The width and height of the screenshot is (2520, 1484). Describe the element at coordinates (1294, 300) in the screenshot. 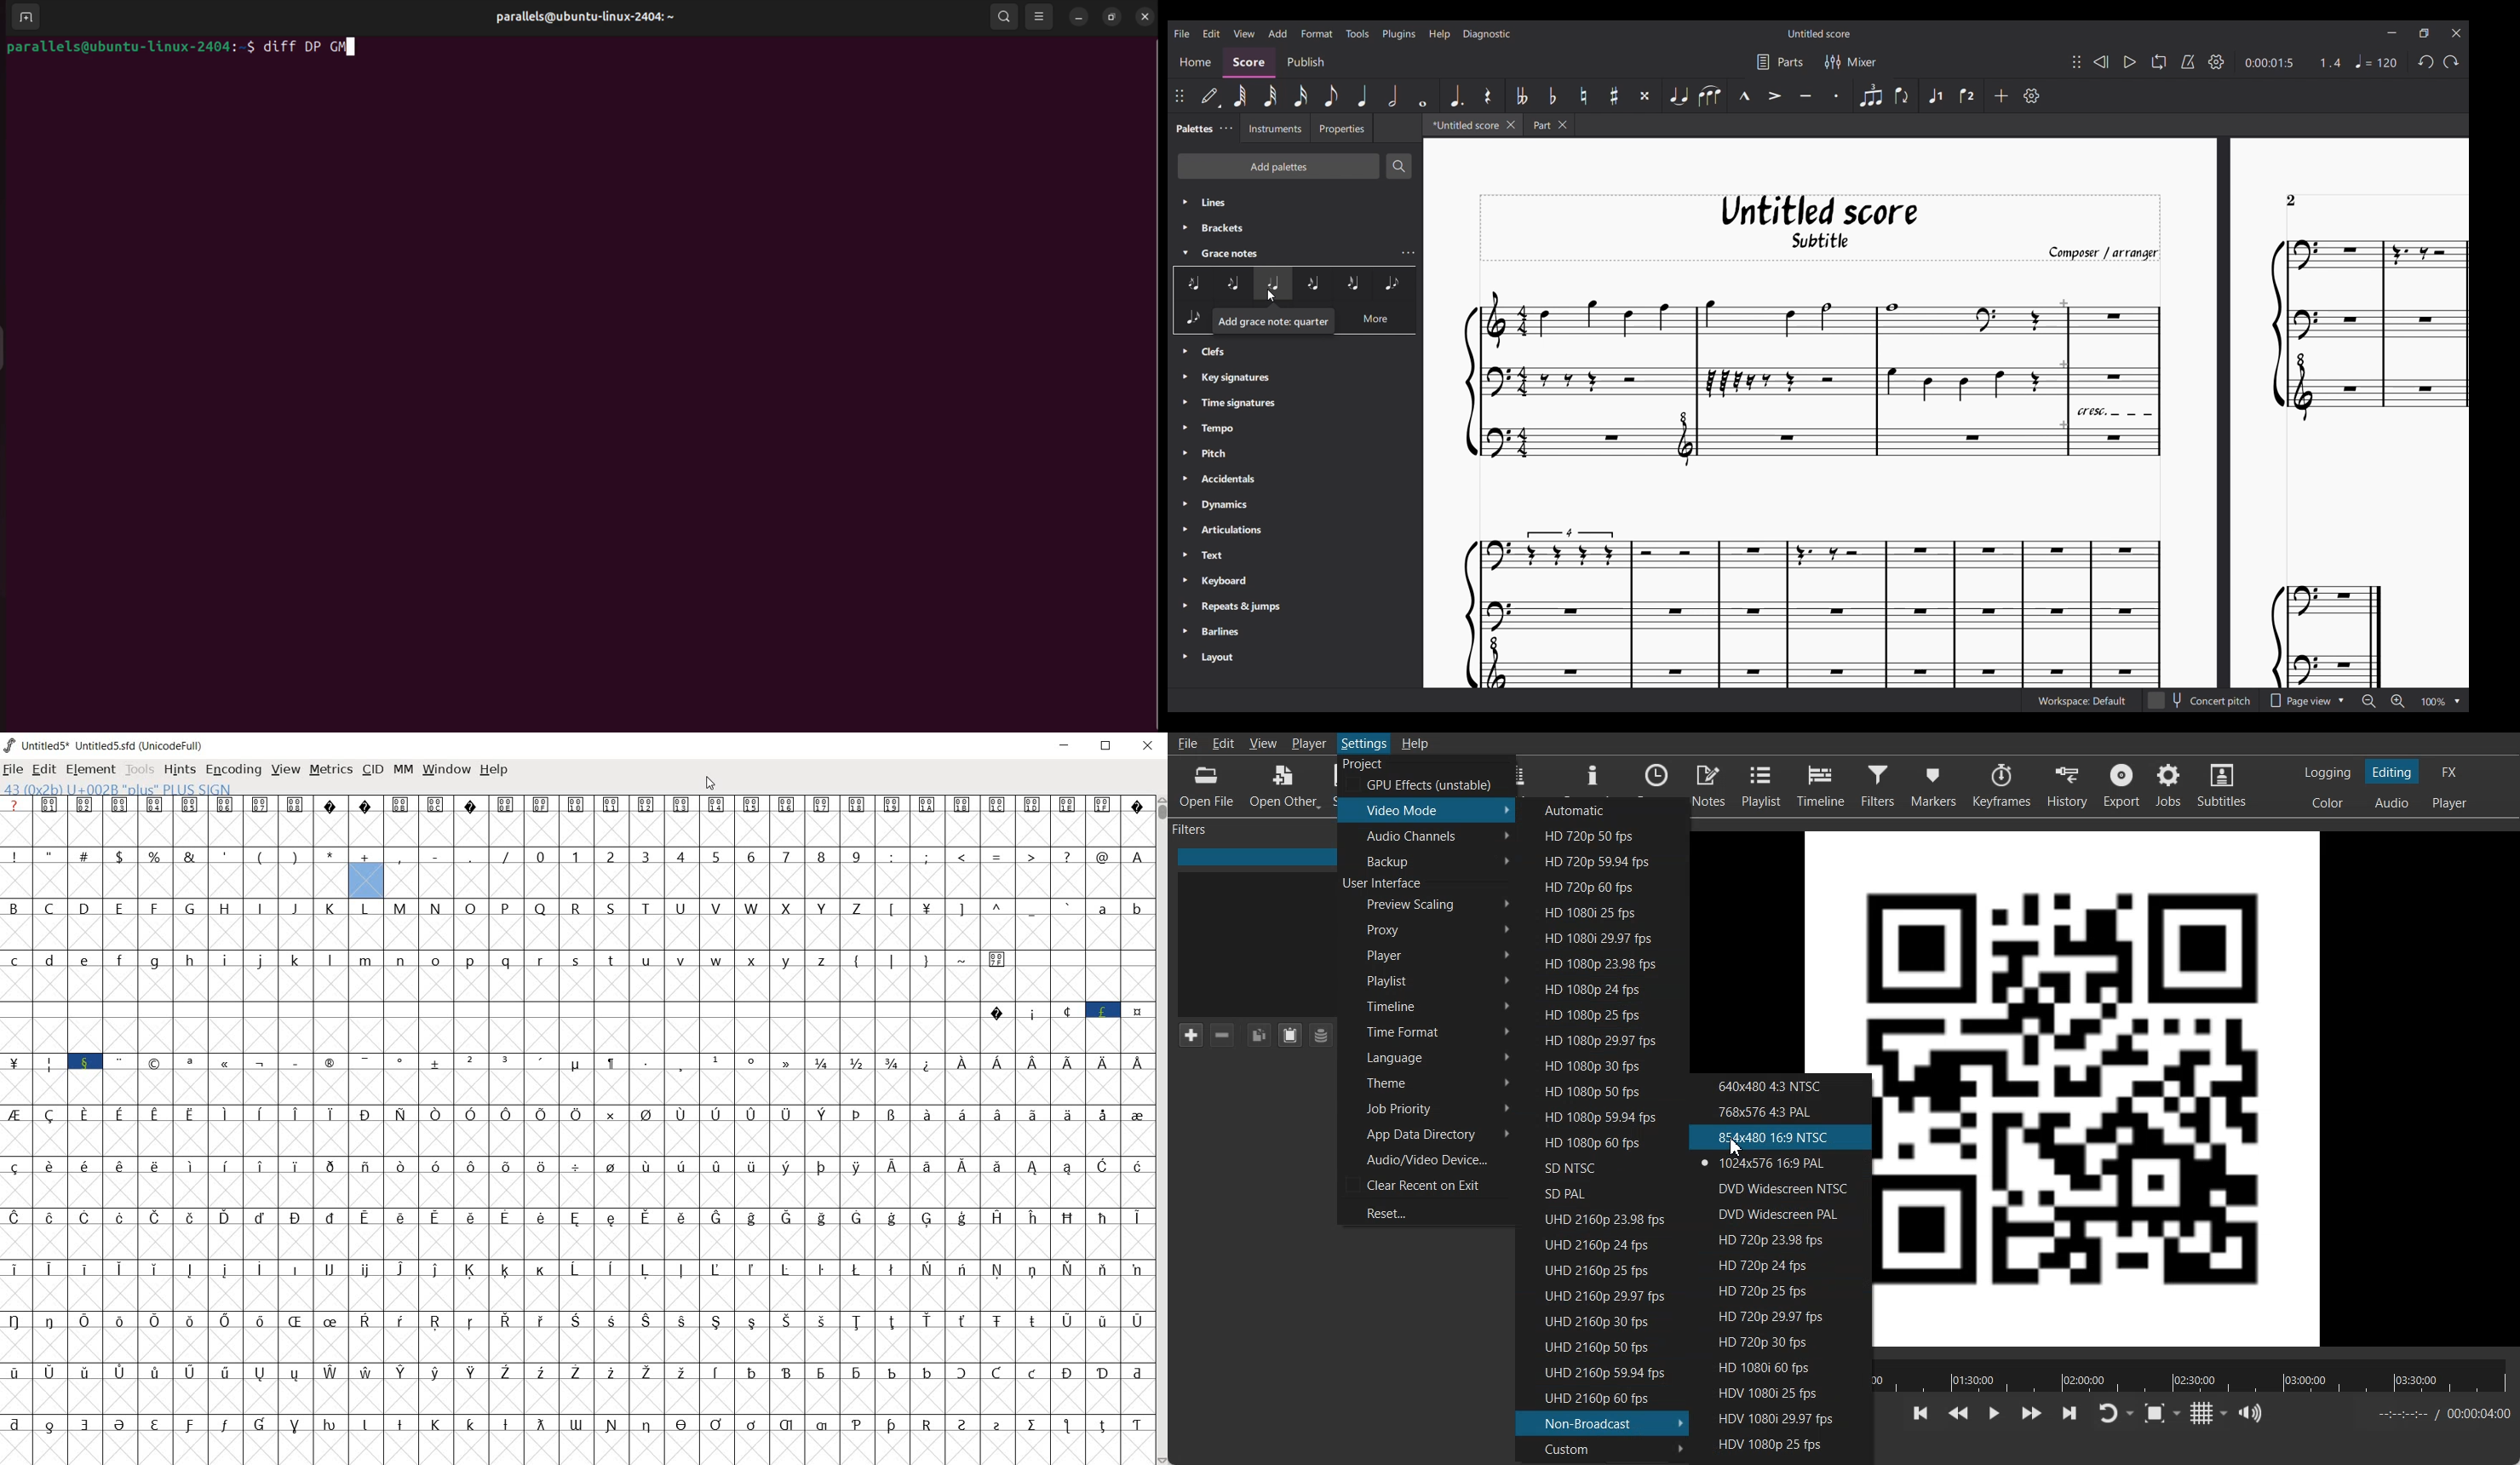

I see `Grace note options` at that location.